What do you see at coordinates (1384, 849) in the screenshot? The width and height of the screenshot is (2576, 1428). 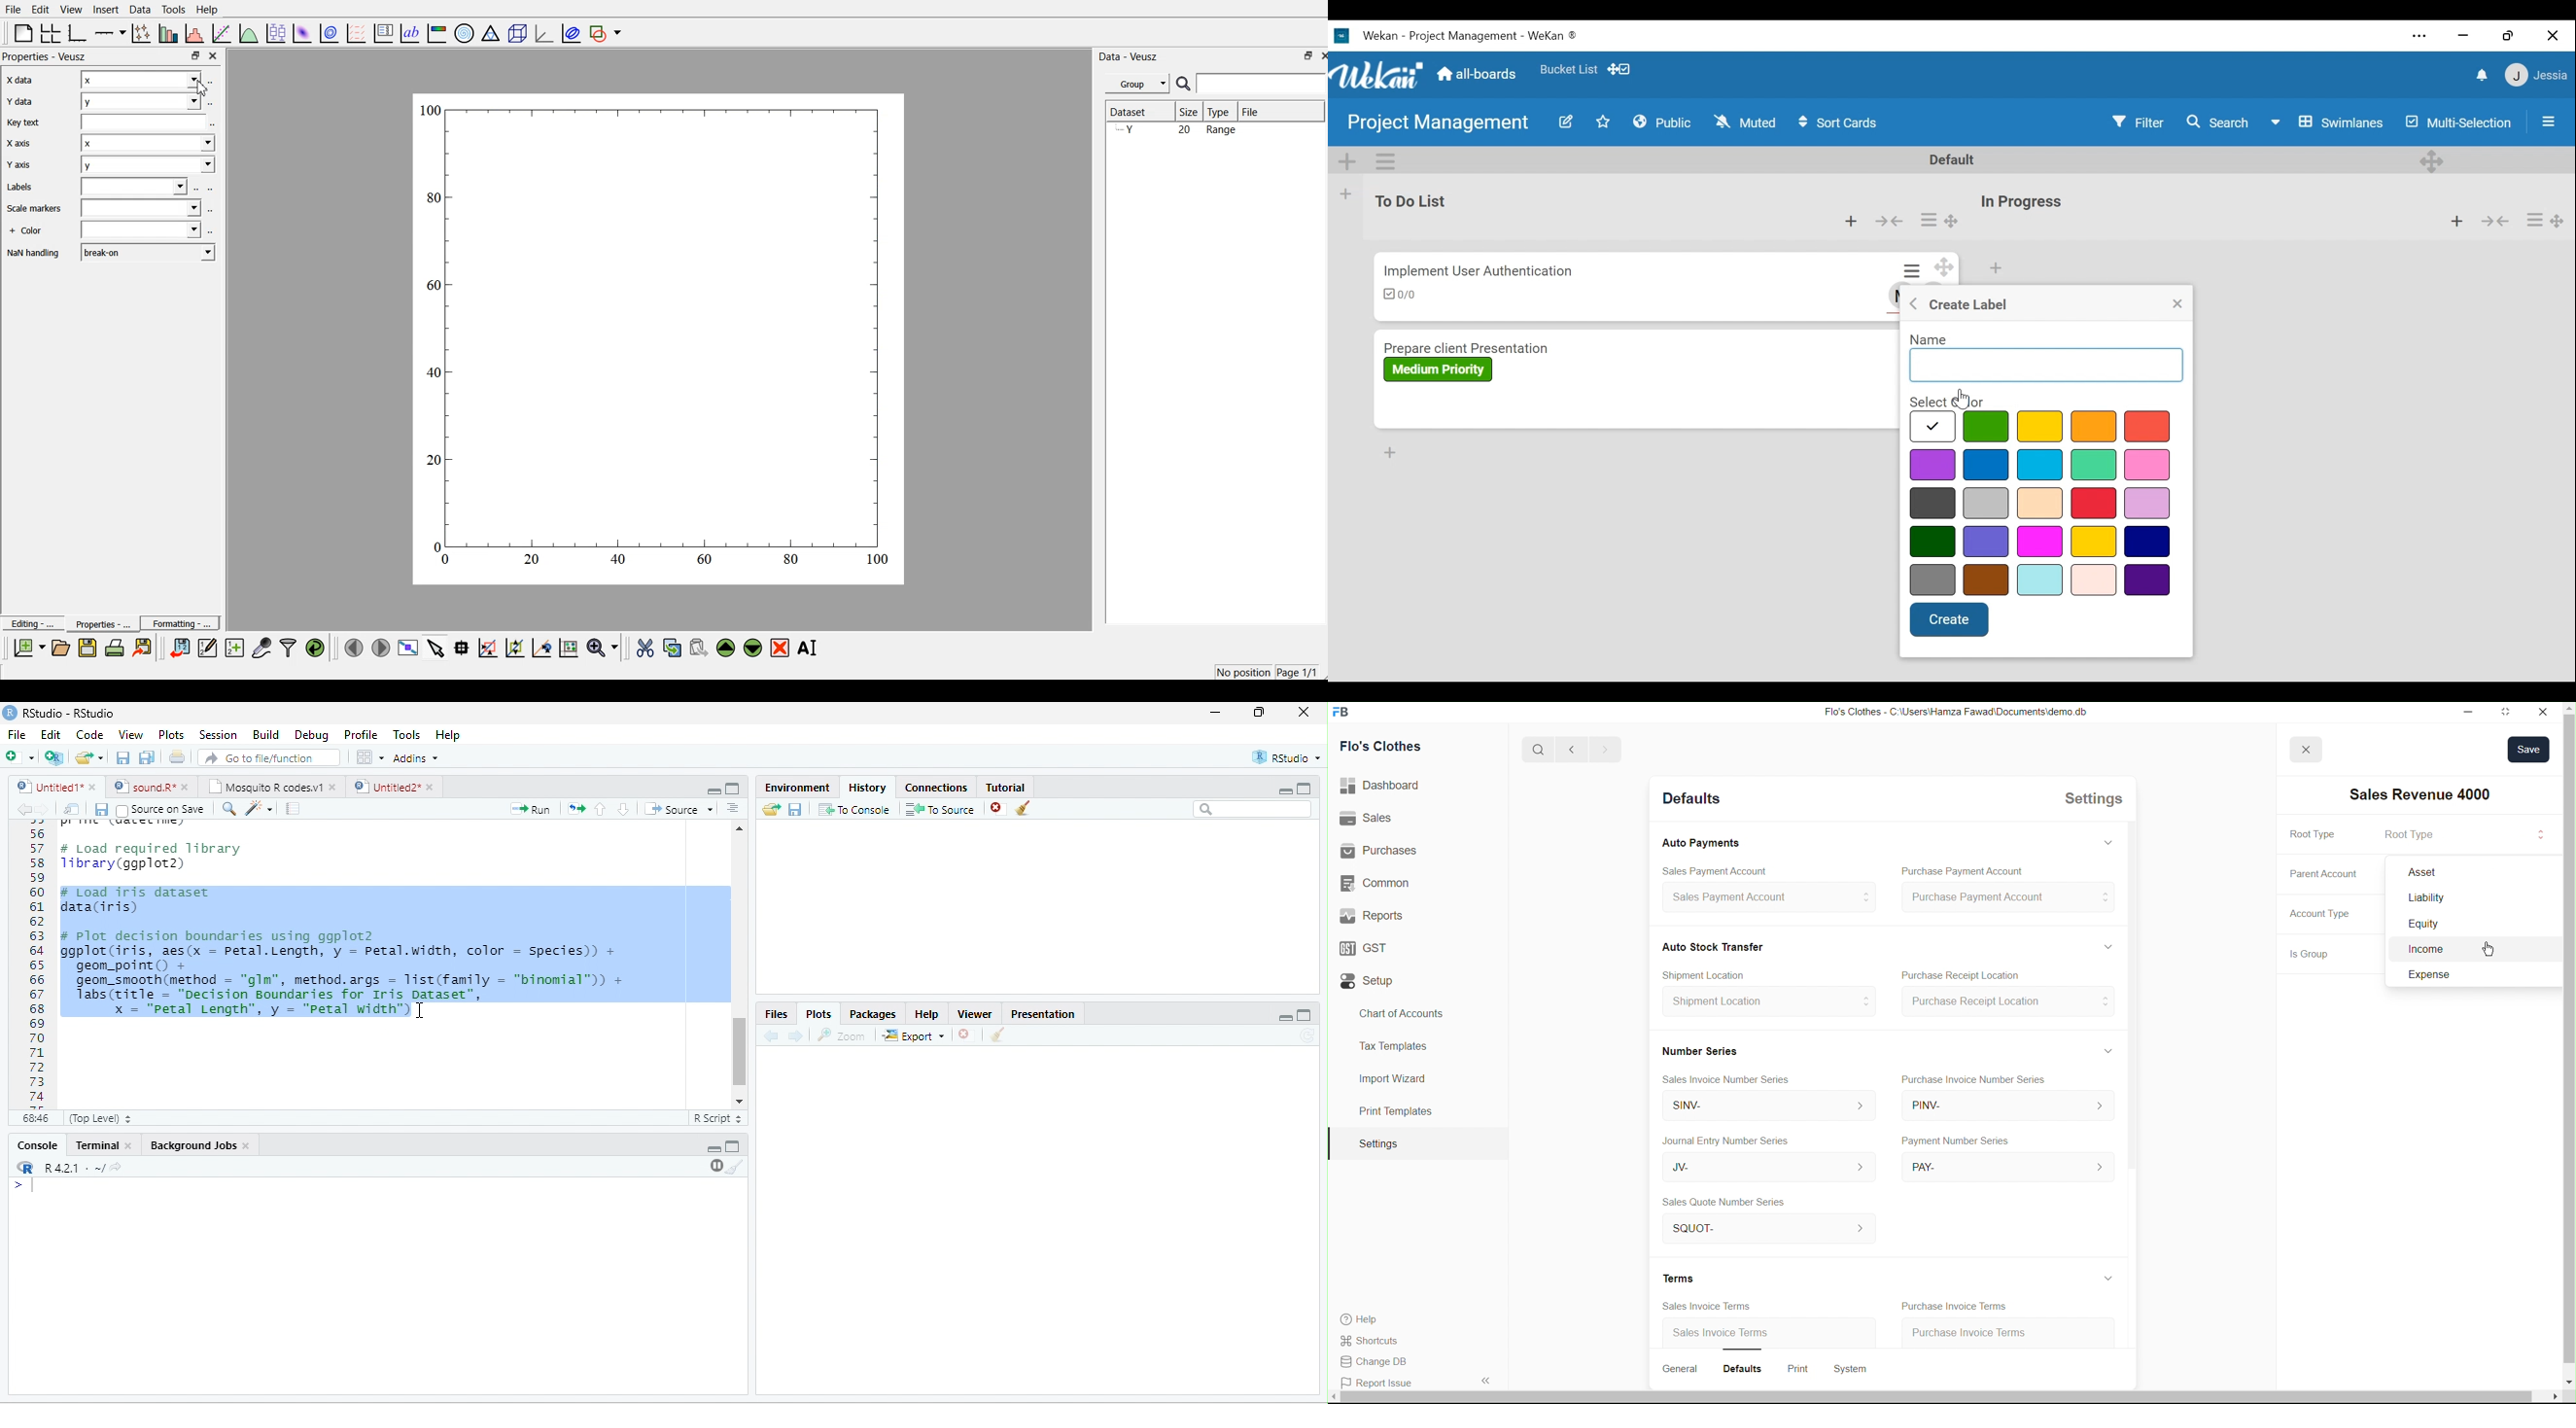 I see `| Purchases` at bounding box center [1384, 849].